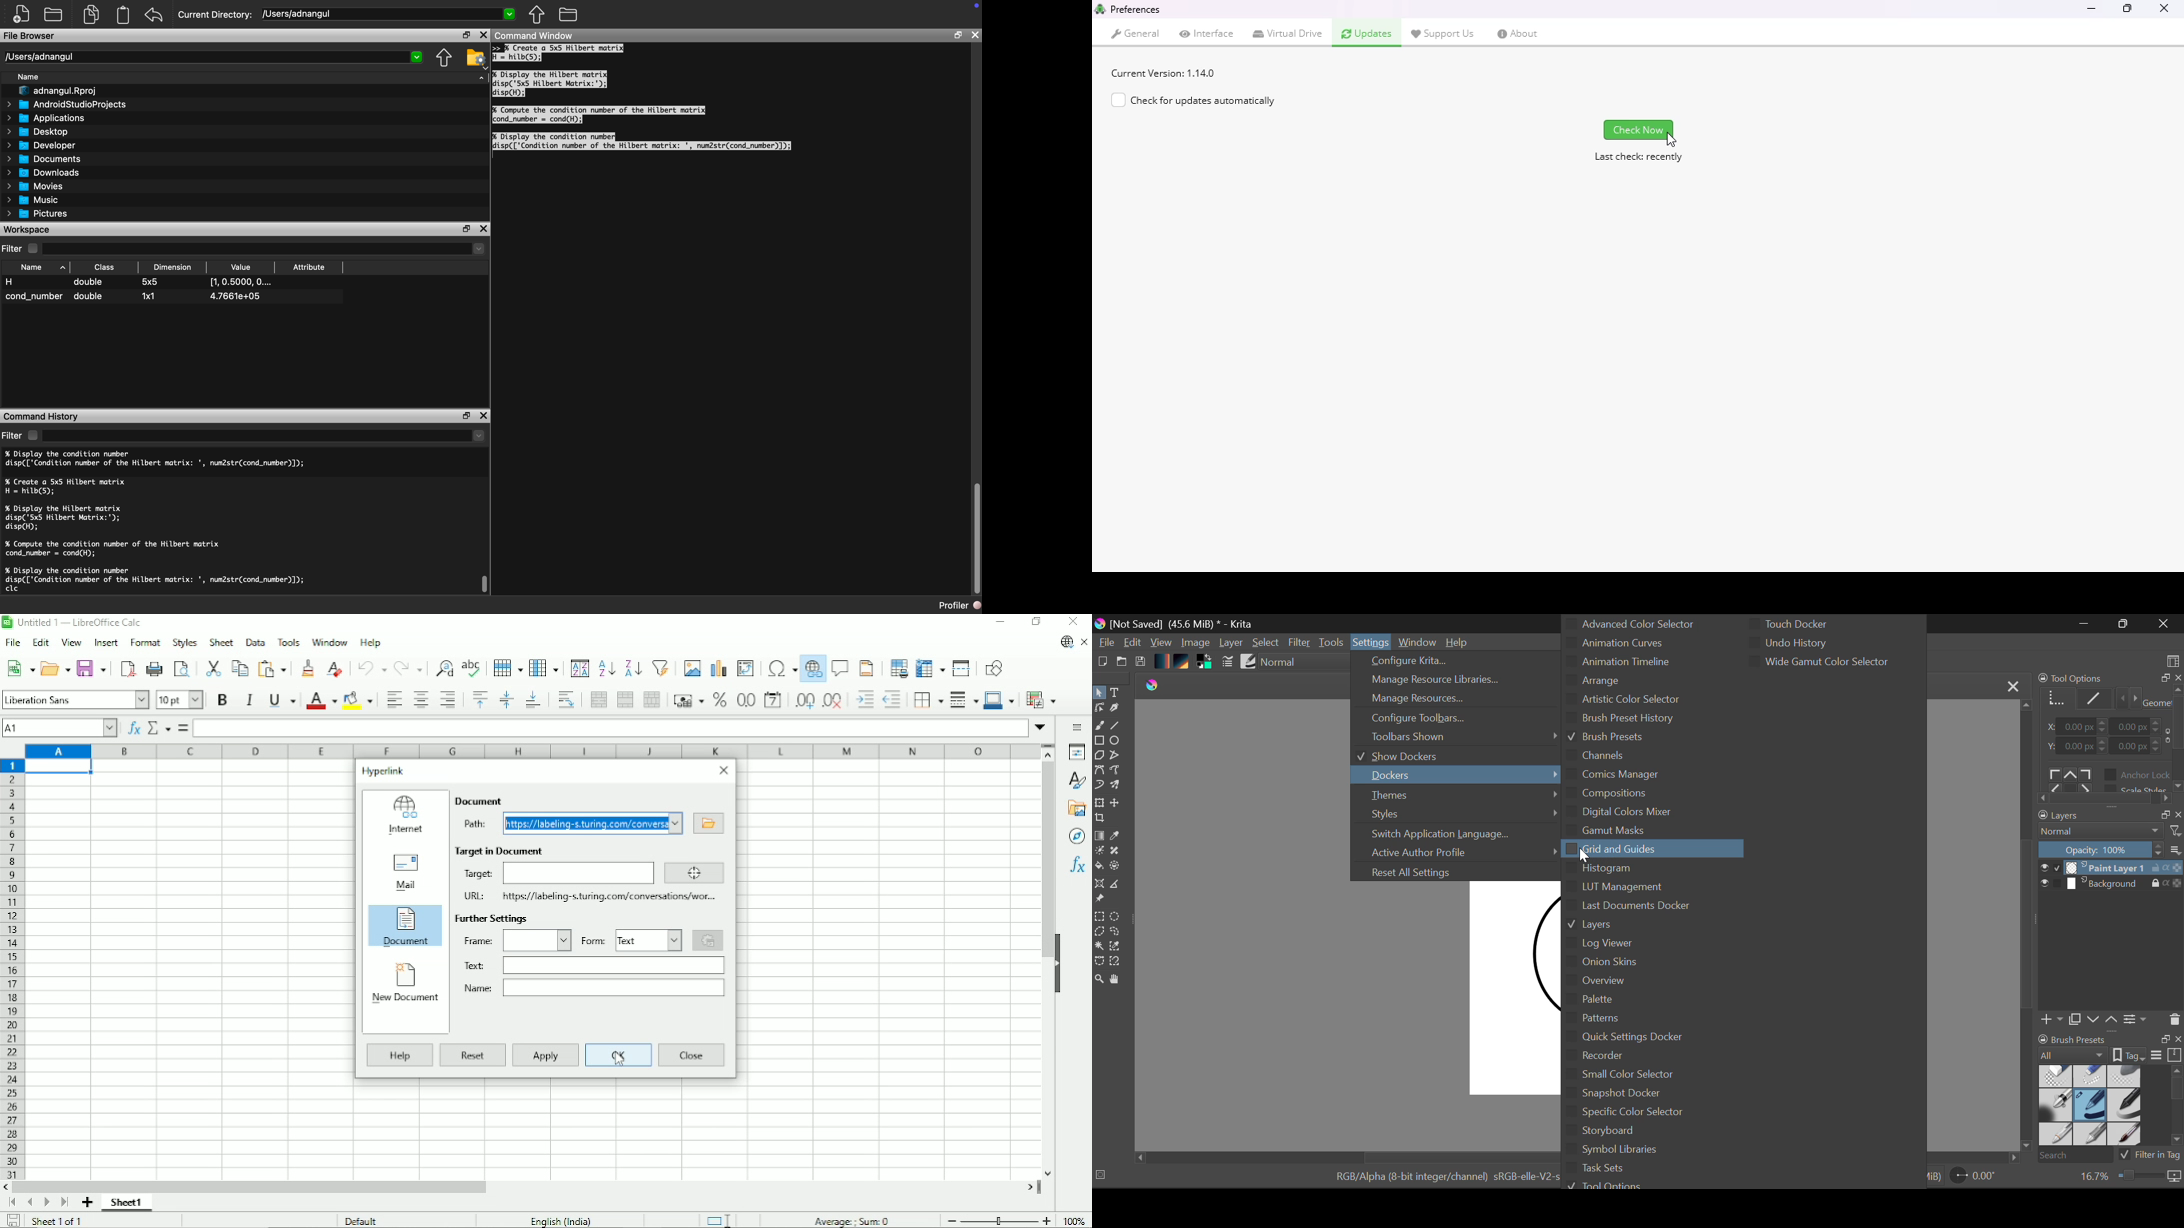  Describe the element at coordinates (447, 699) in the screenshot. I see `Align right` at that location.